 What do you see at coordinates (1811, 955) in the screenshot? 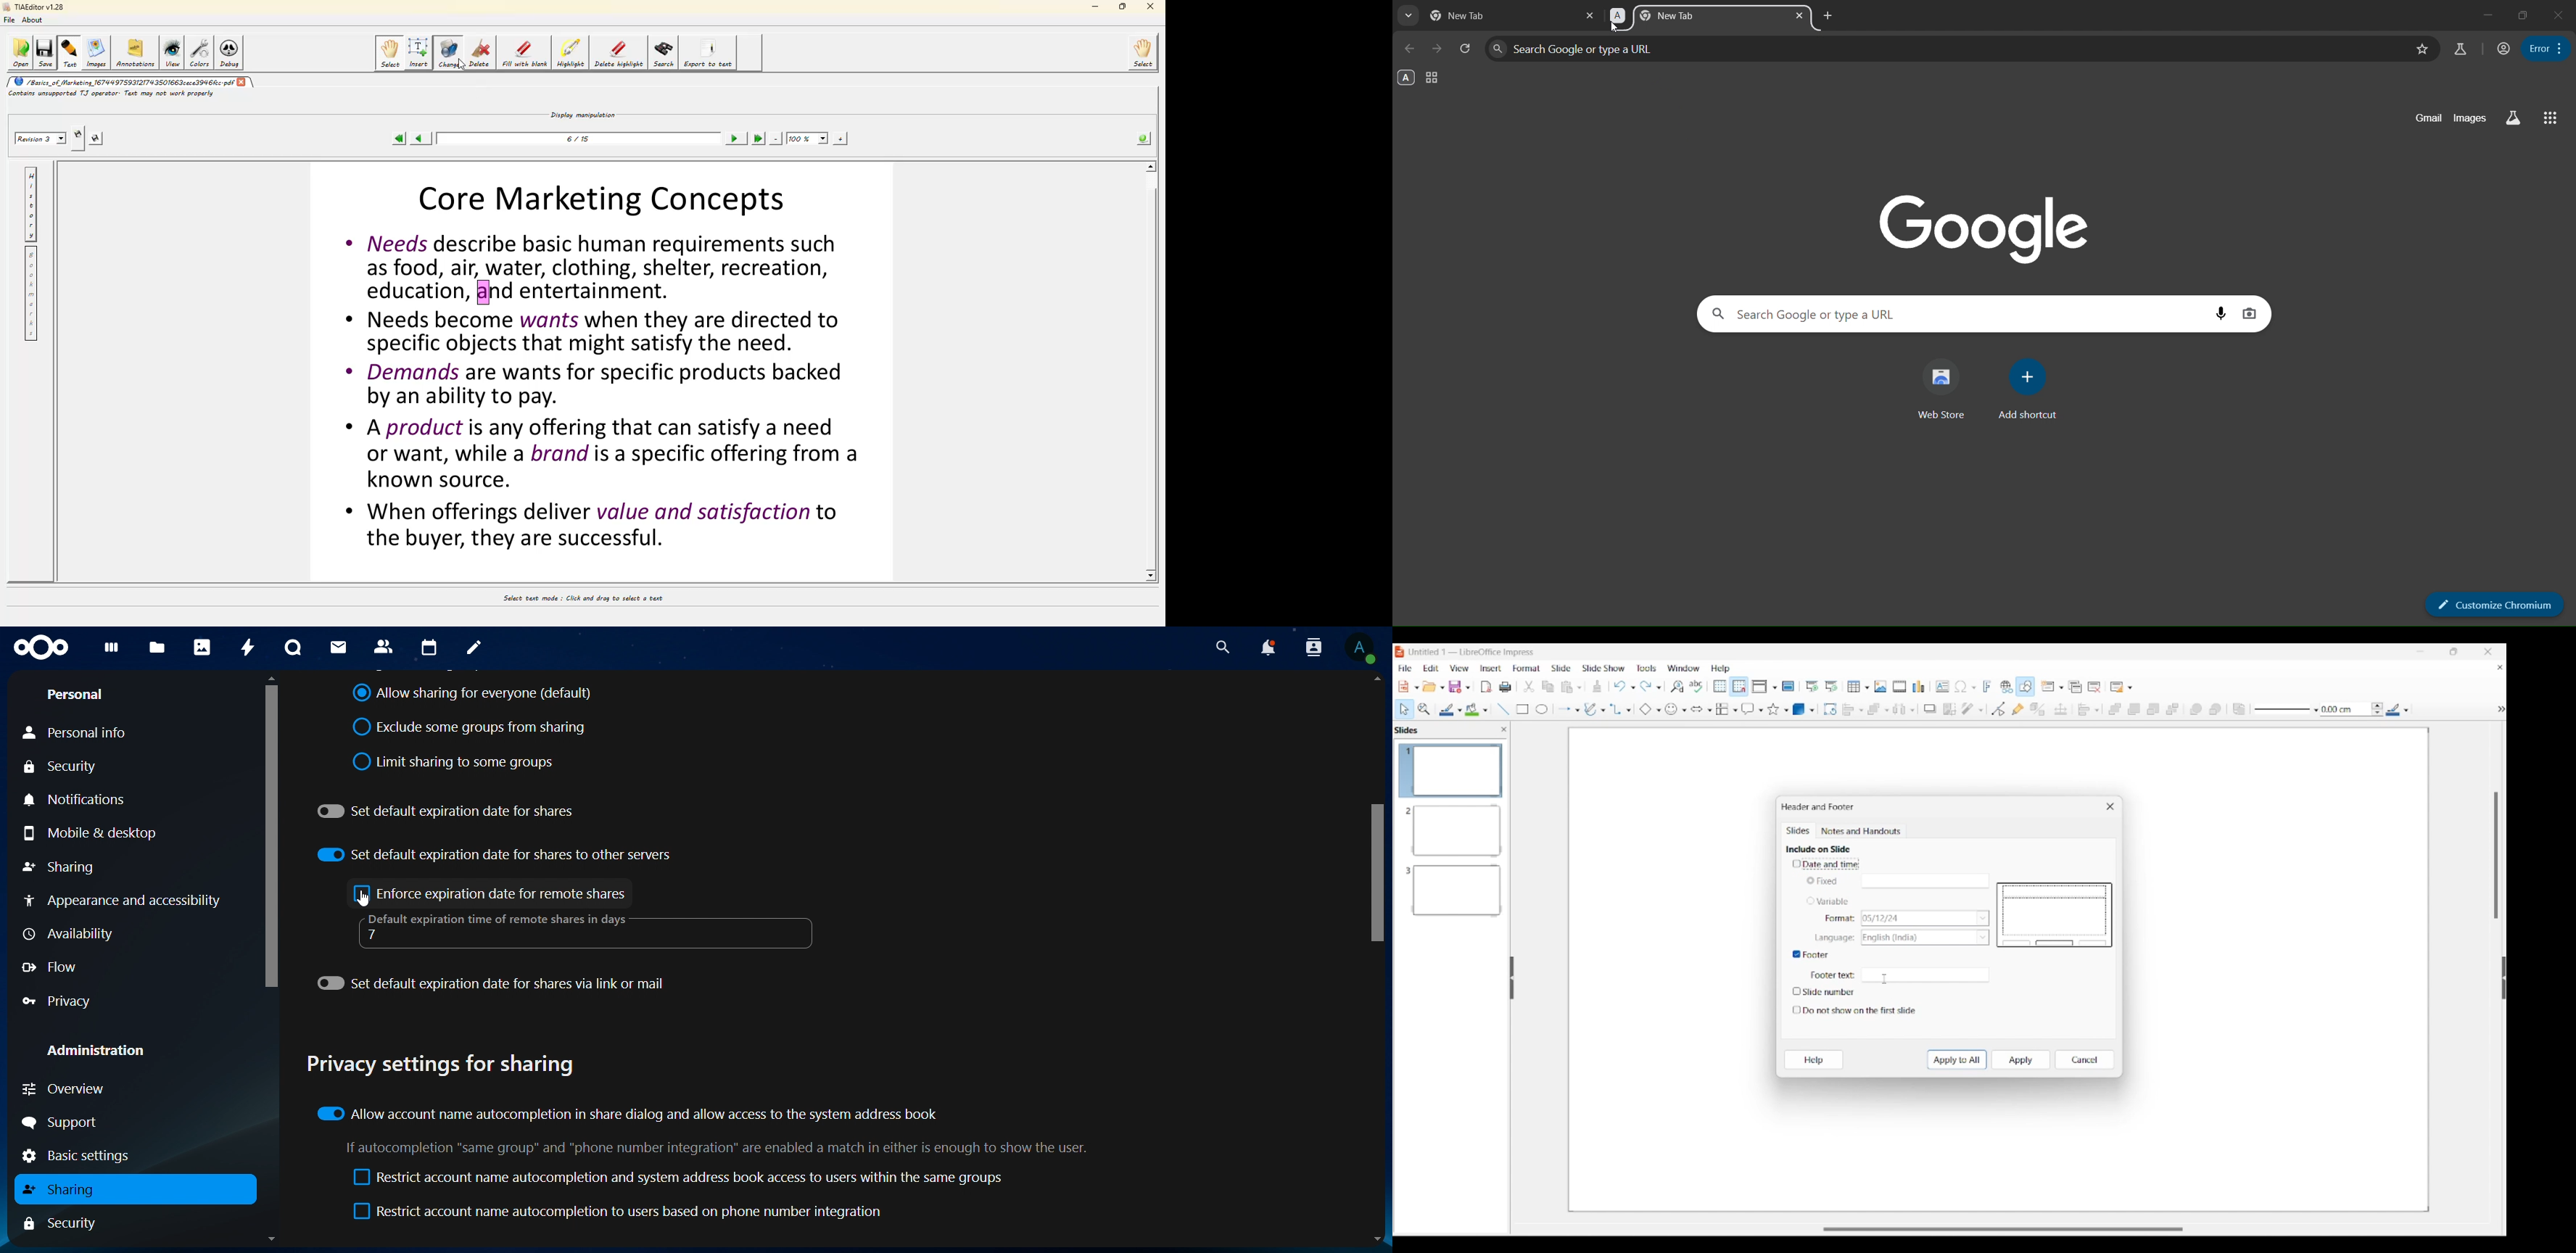
I see `Toggle for footer` at bounding box center [1811, 955].